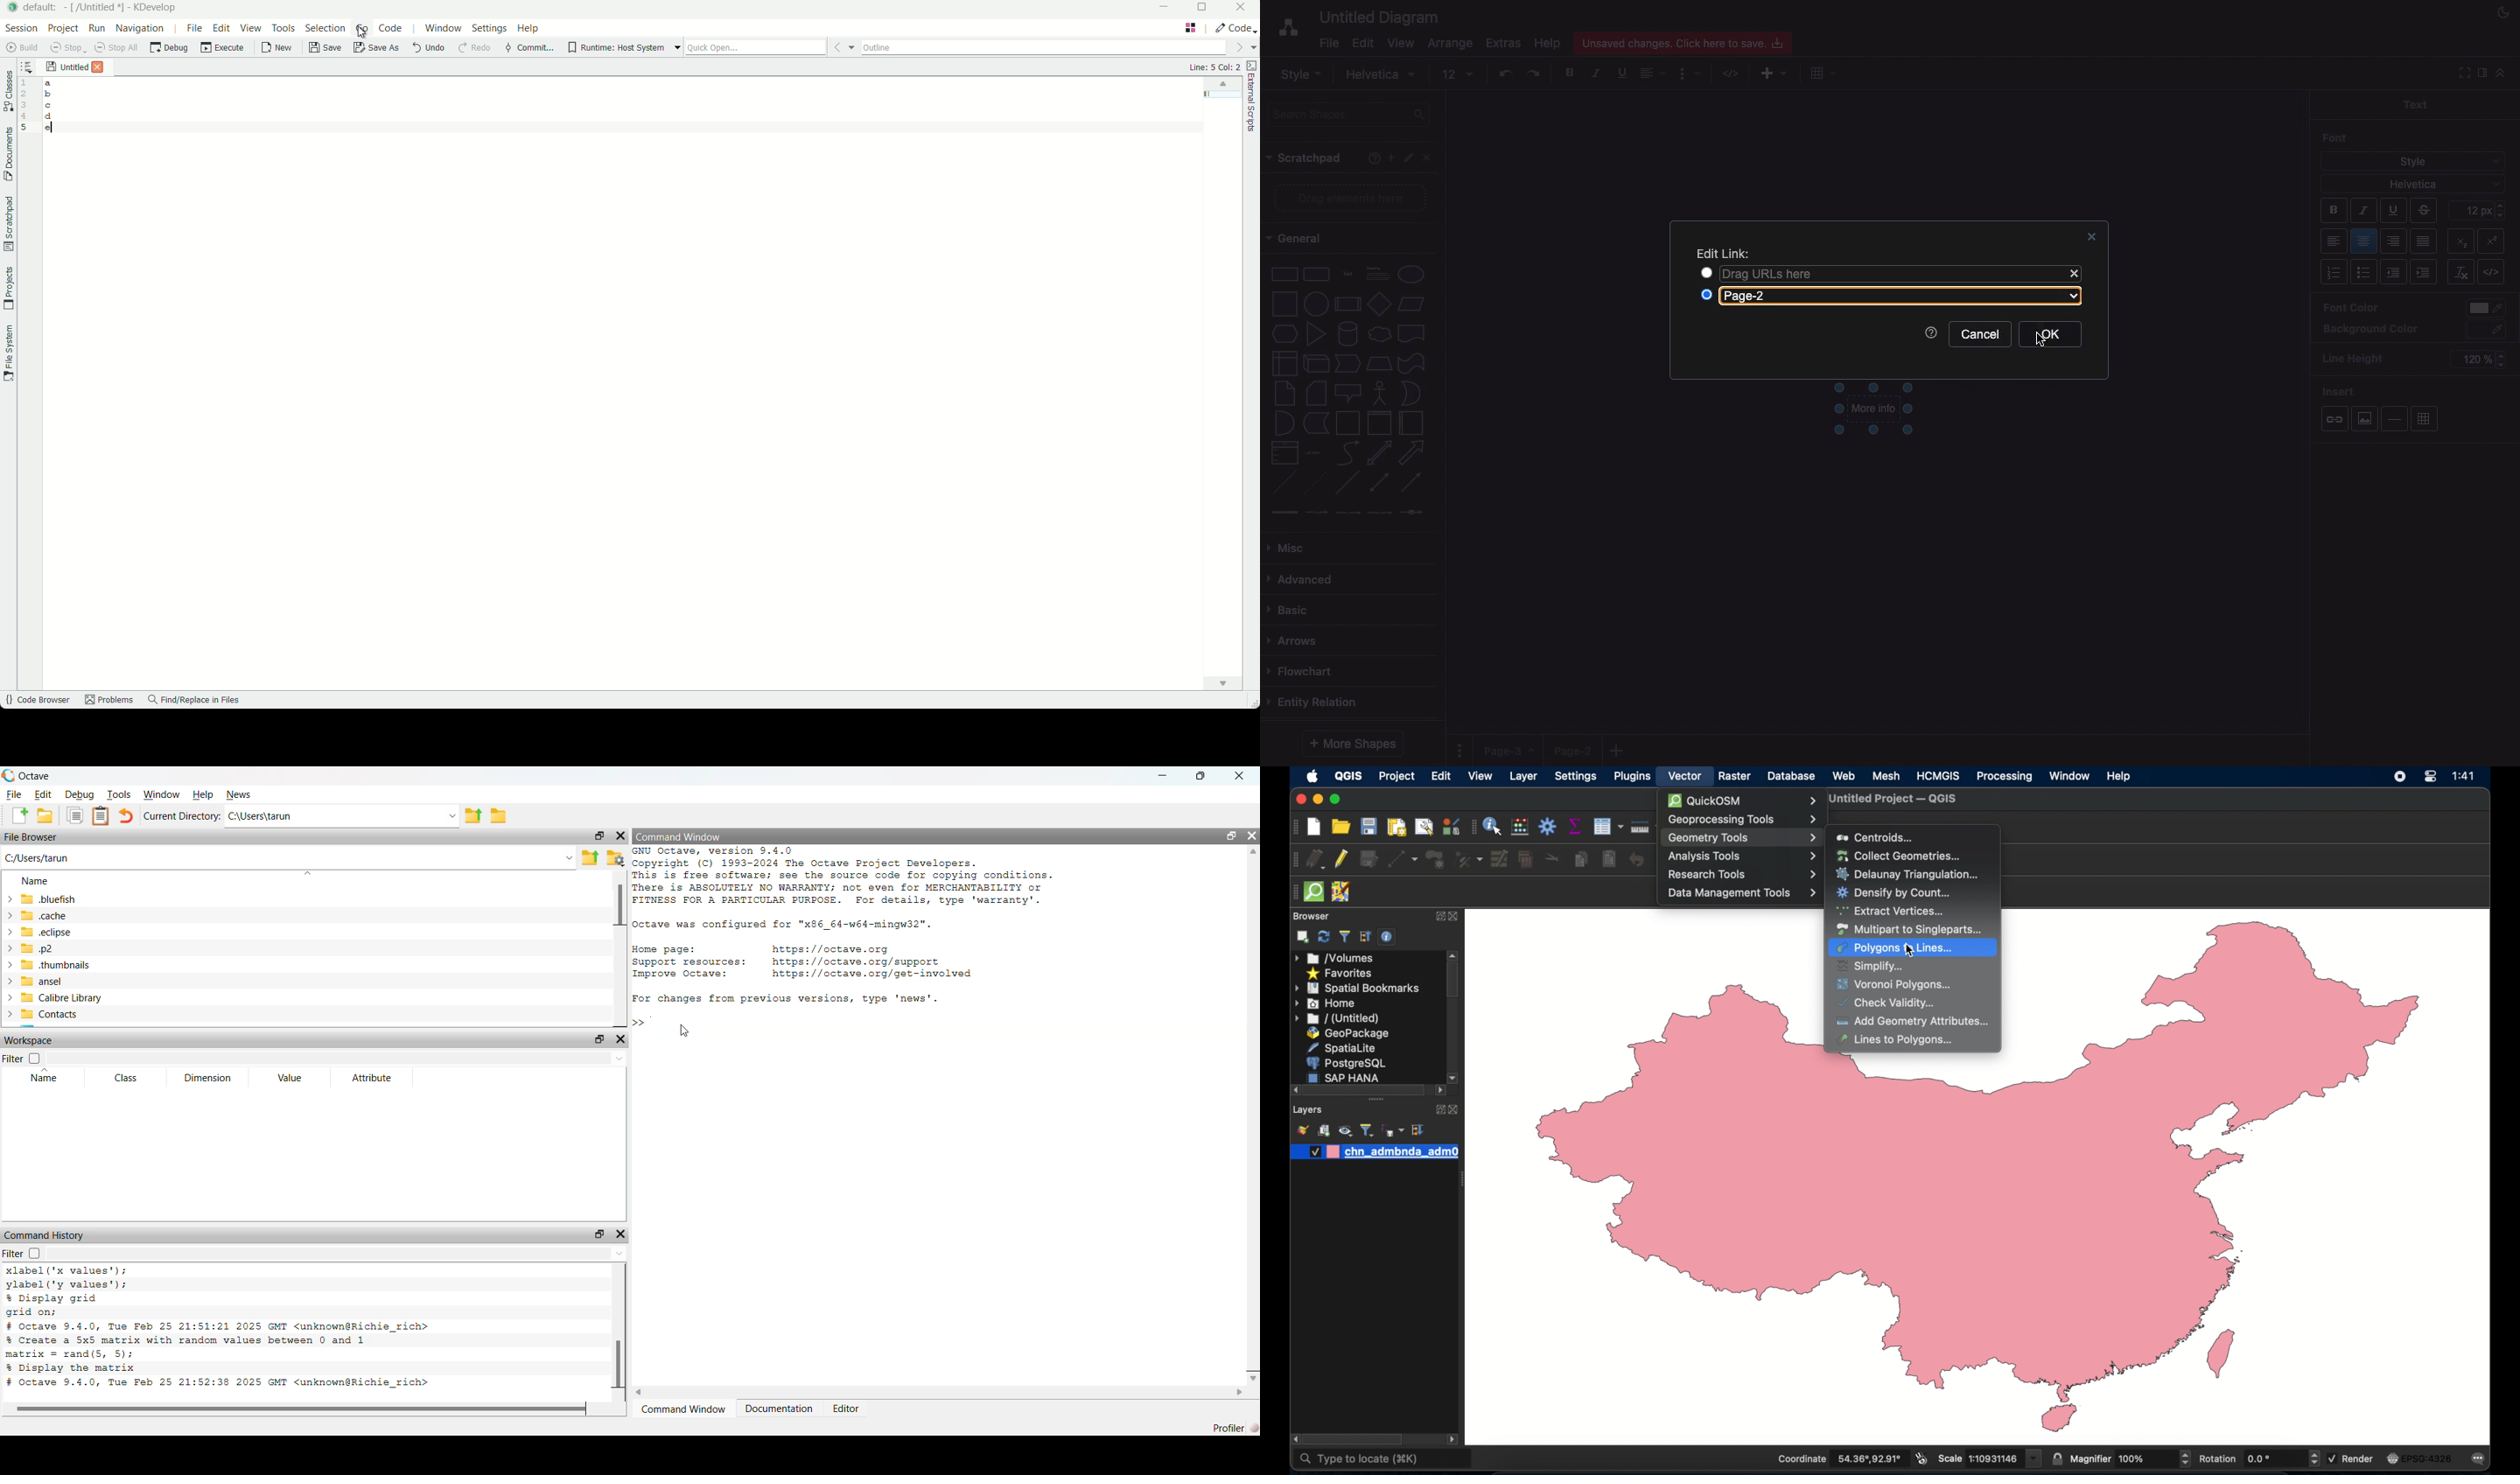 The height and width of the screenshot is (1484, 2520). Describe the element at coordinates (1472, 828) in the screenshot. I see `attributes toolbar` at that location.